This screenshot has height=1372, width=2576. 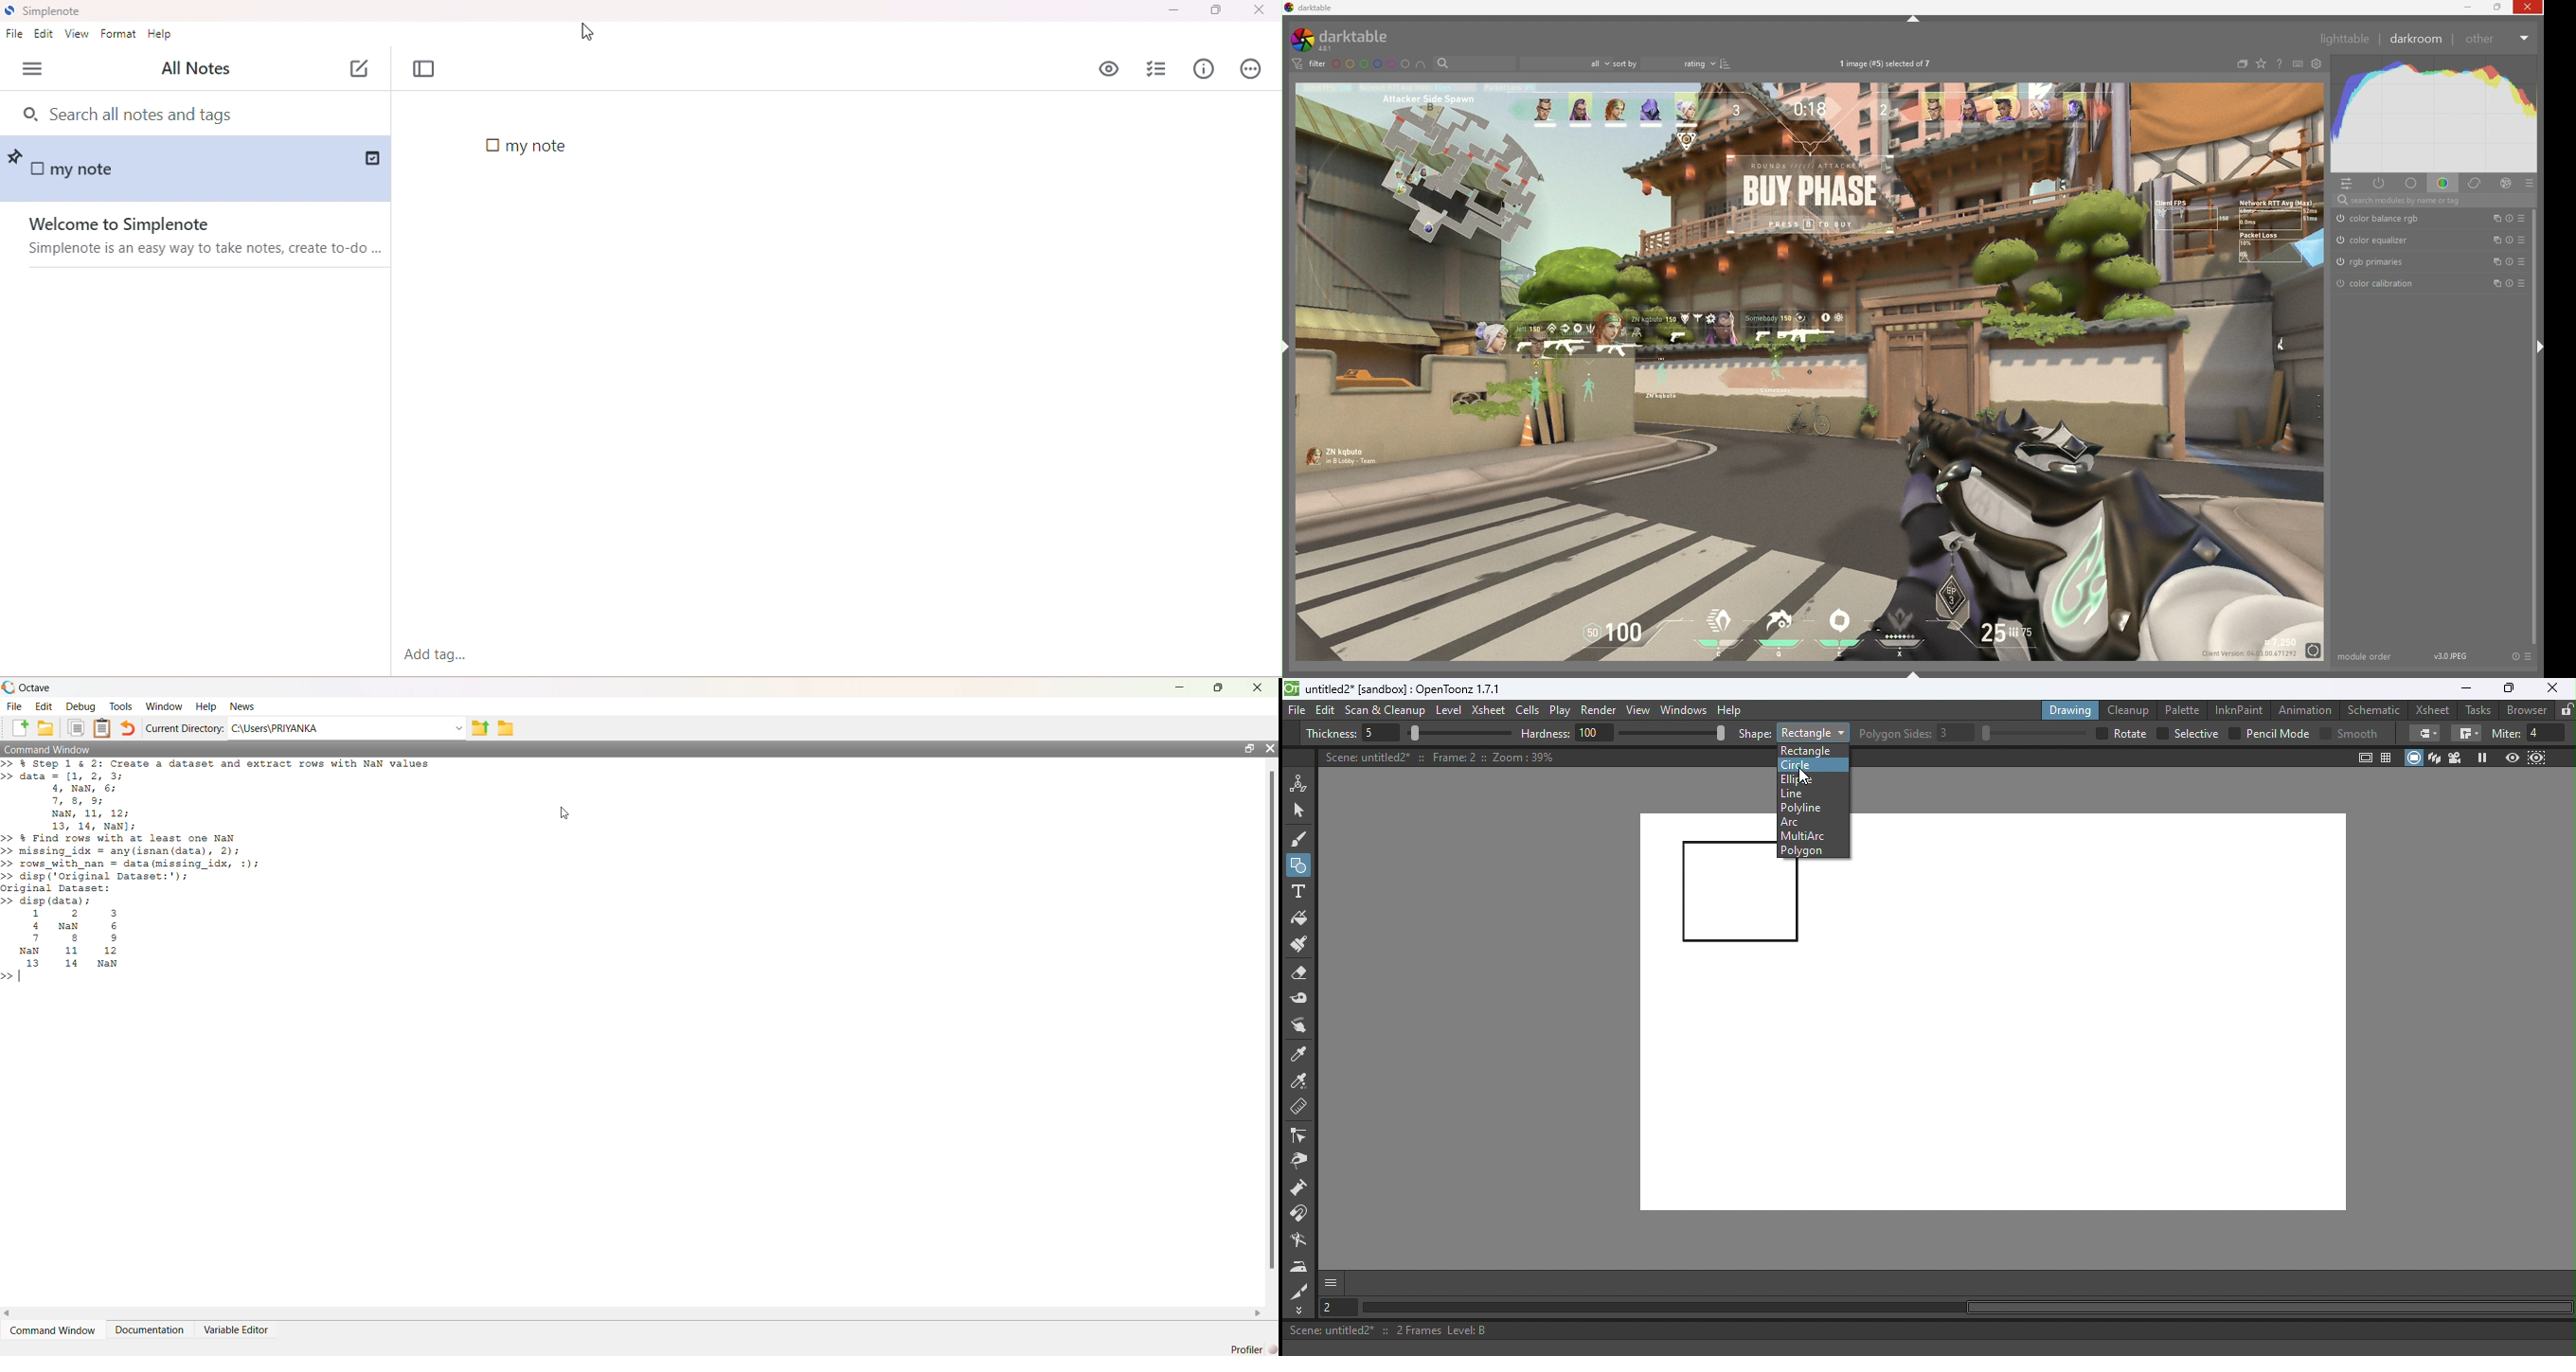 What do you see at coordinates (1966, 1308) in the screenshot?
I see `Horizontal scroll bar` at bounding box center [1966, 1308].